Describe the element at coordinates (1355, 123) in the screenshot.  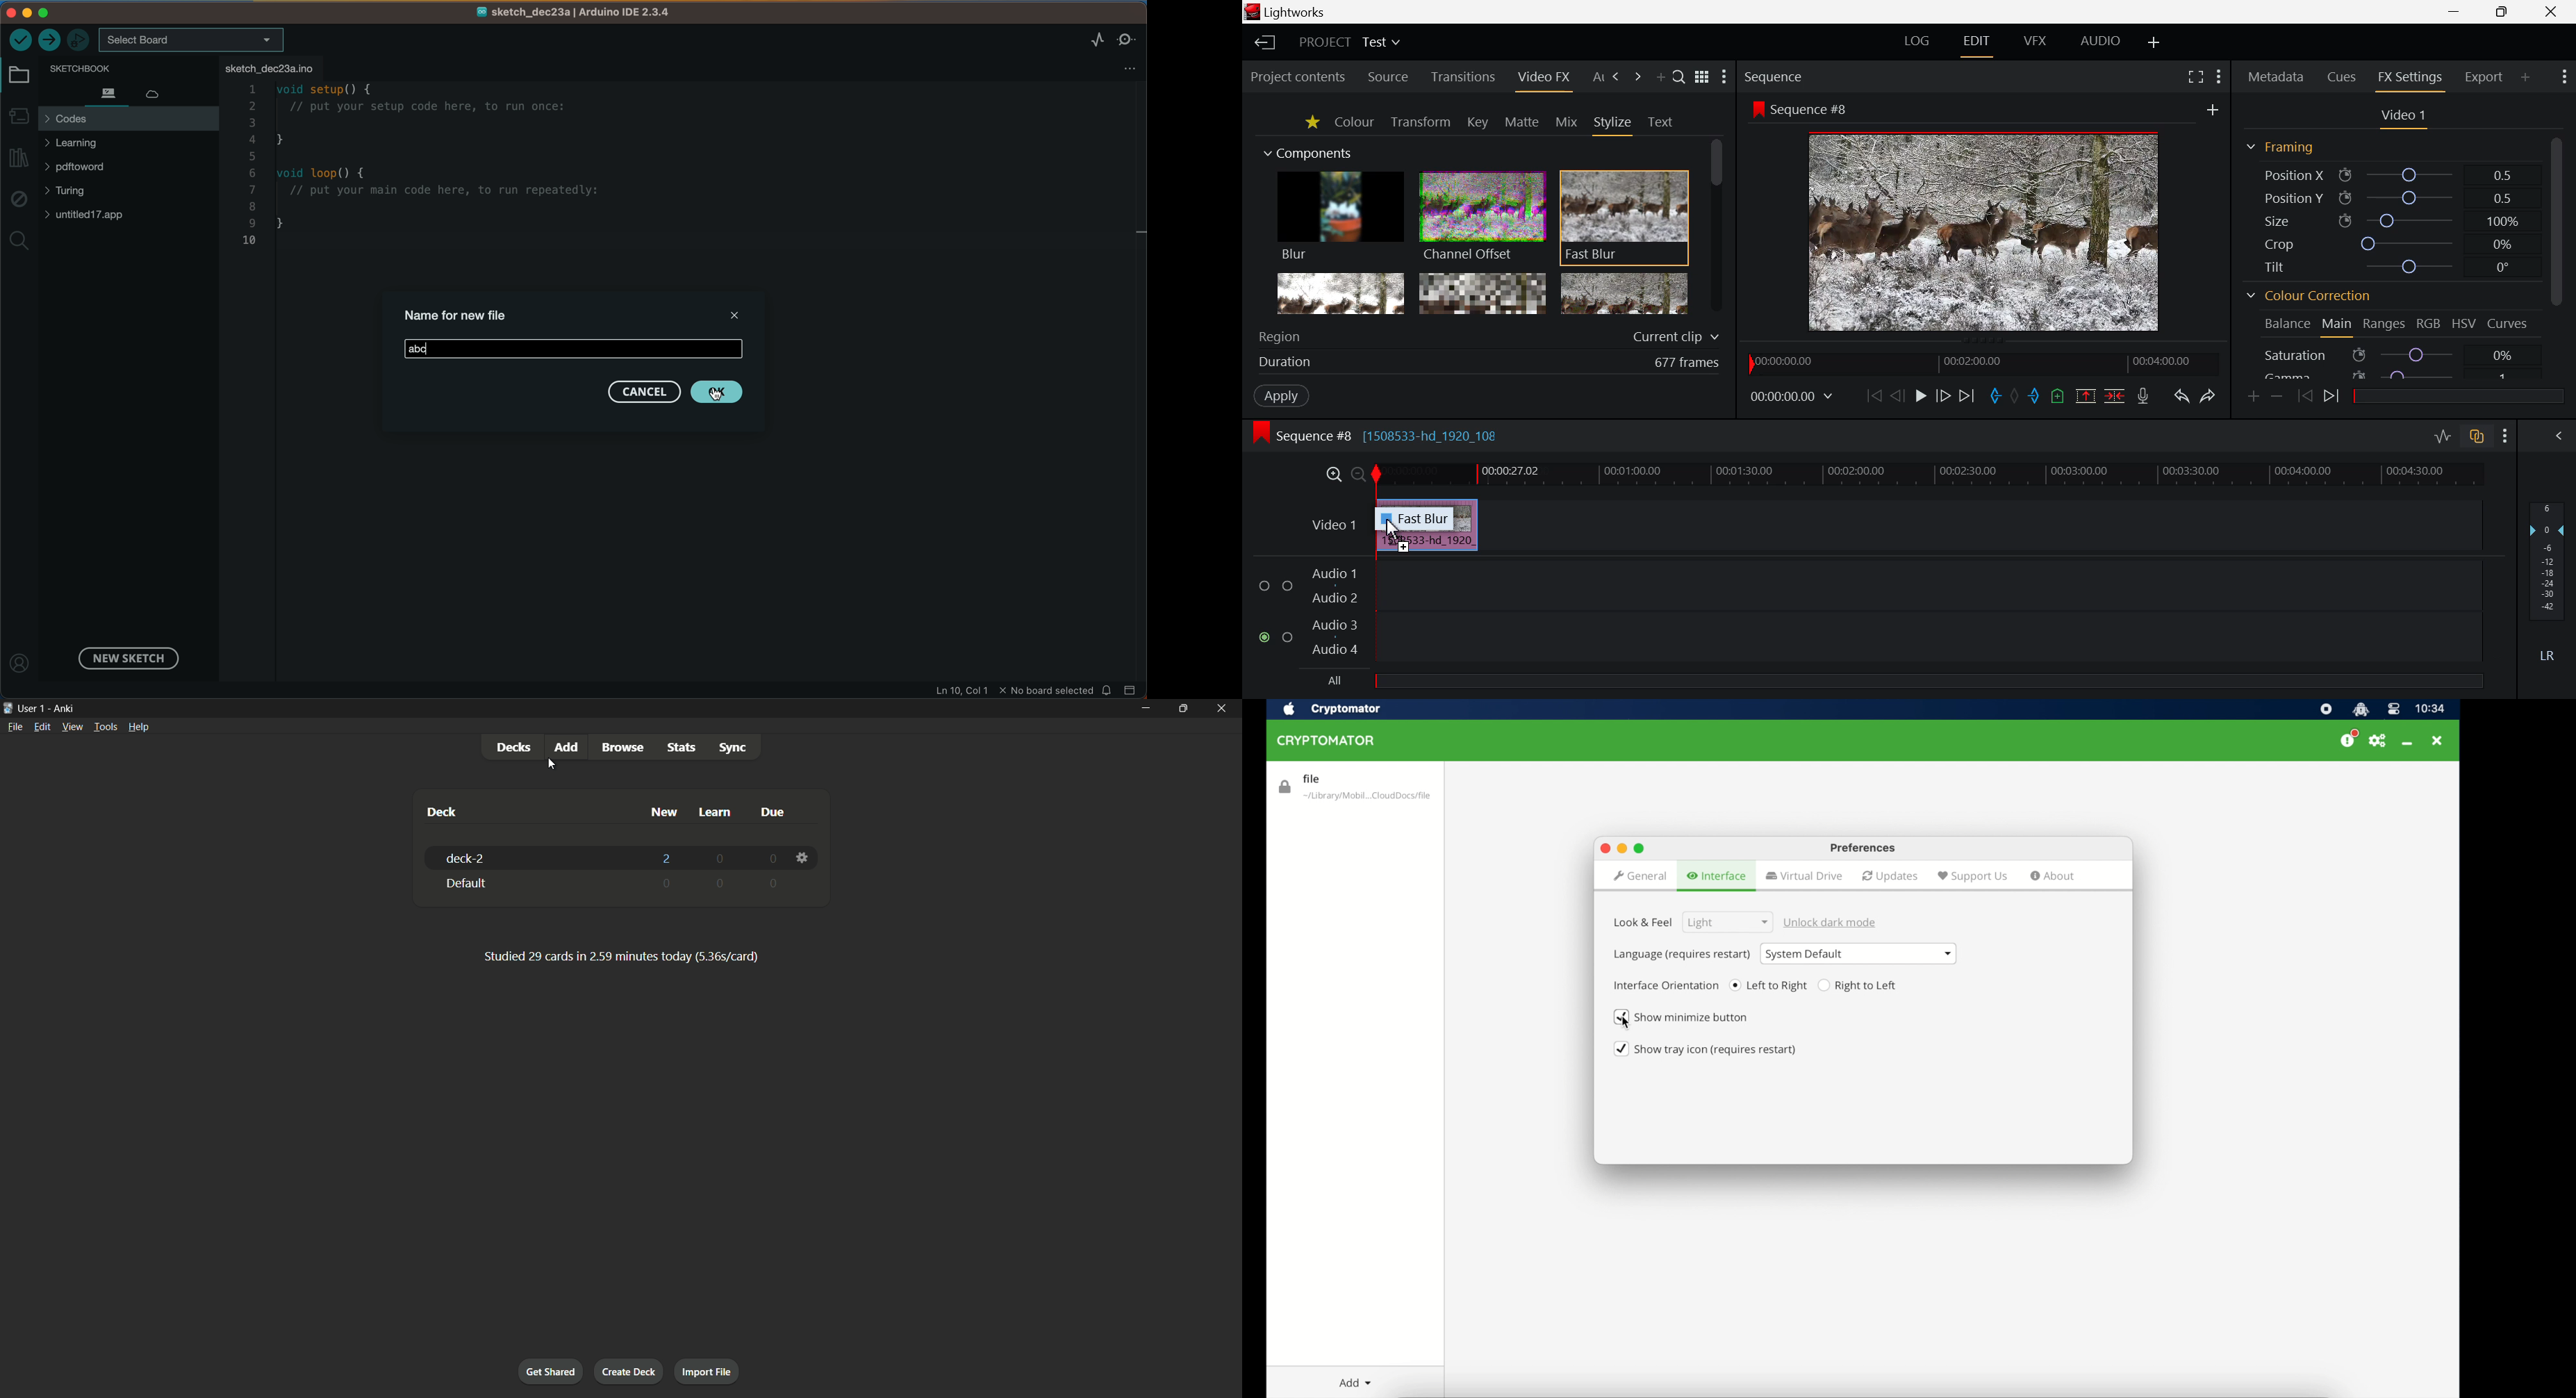
I see `Colour` at that location.